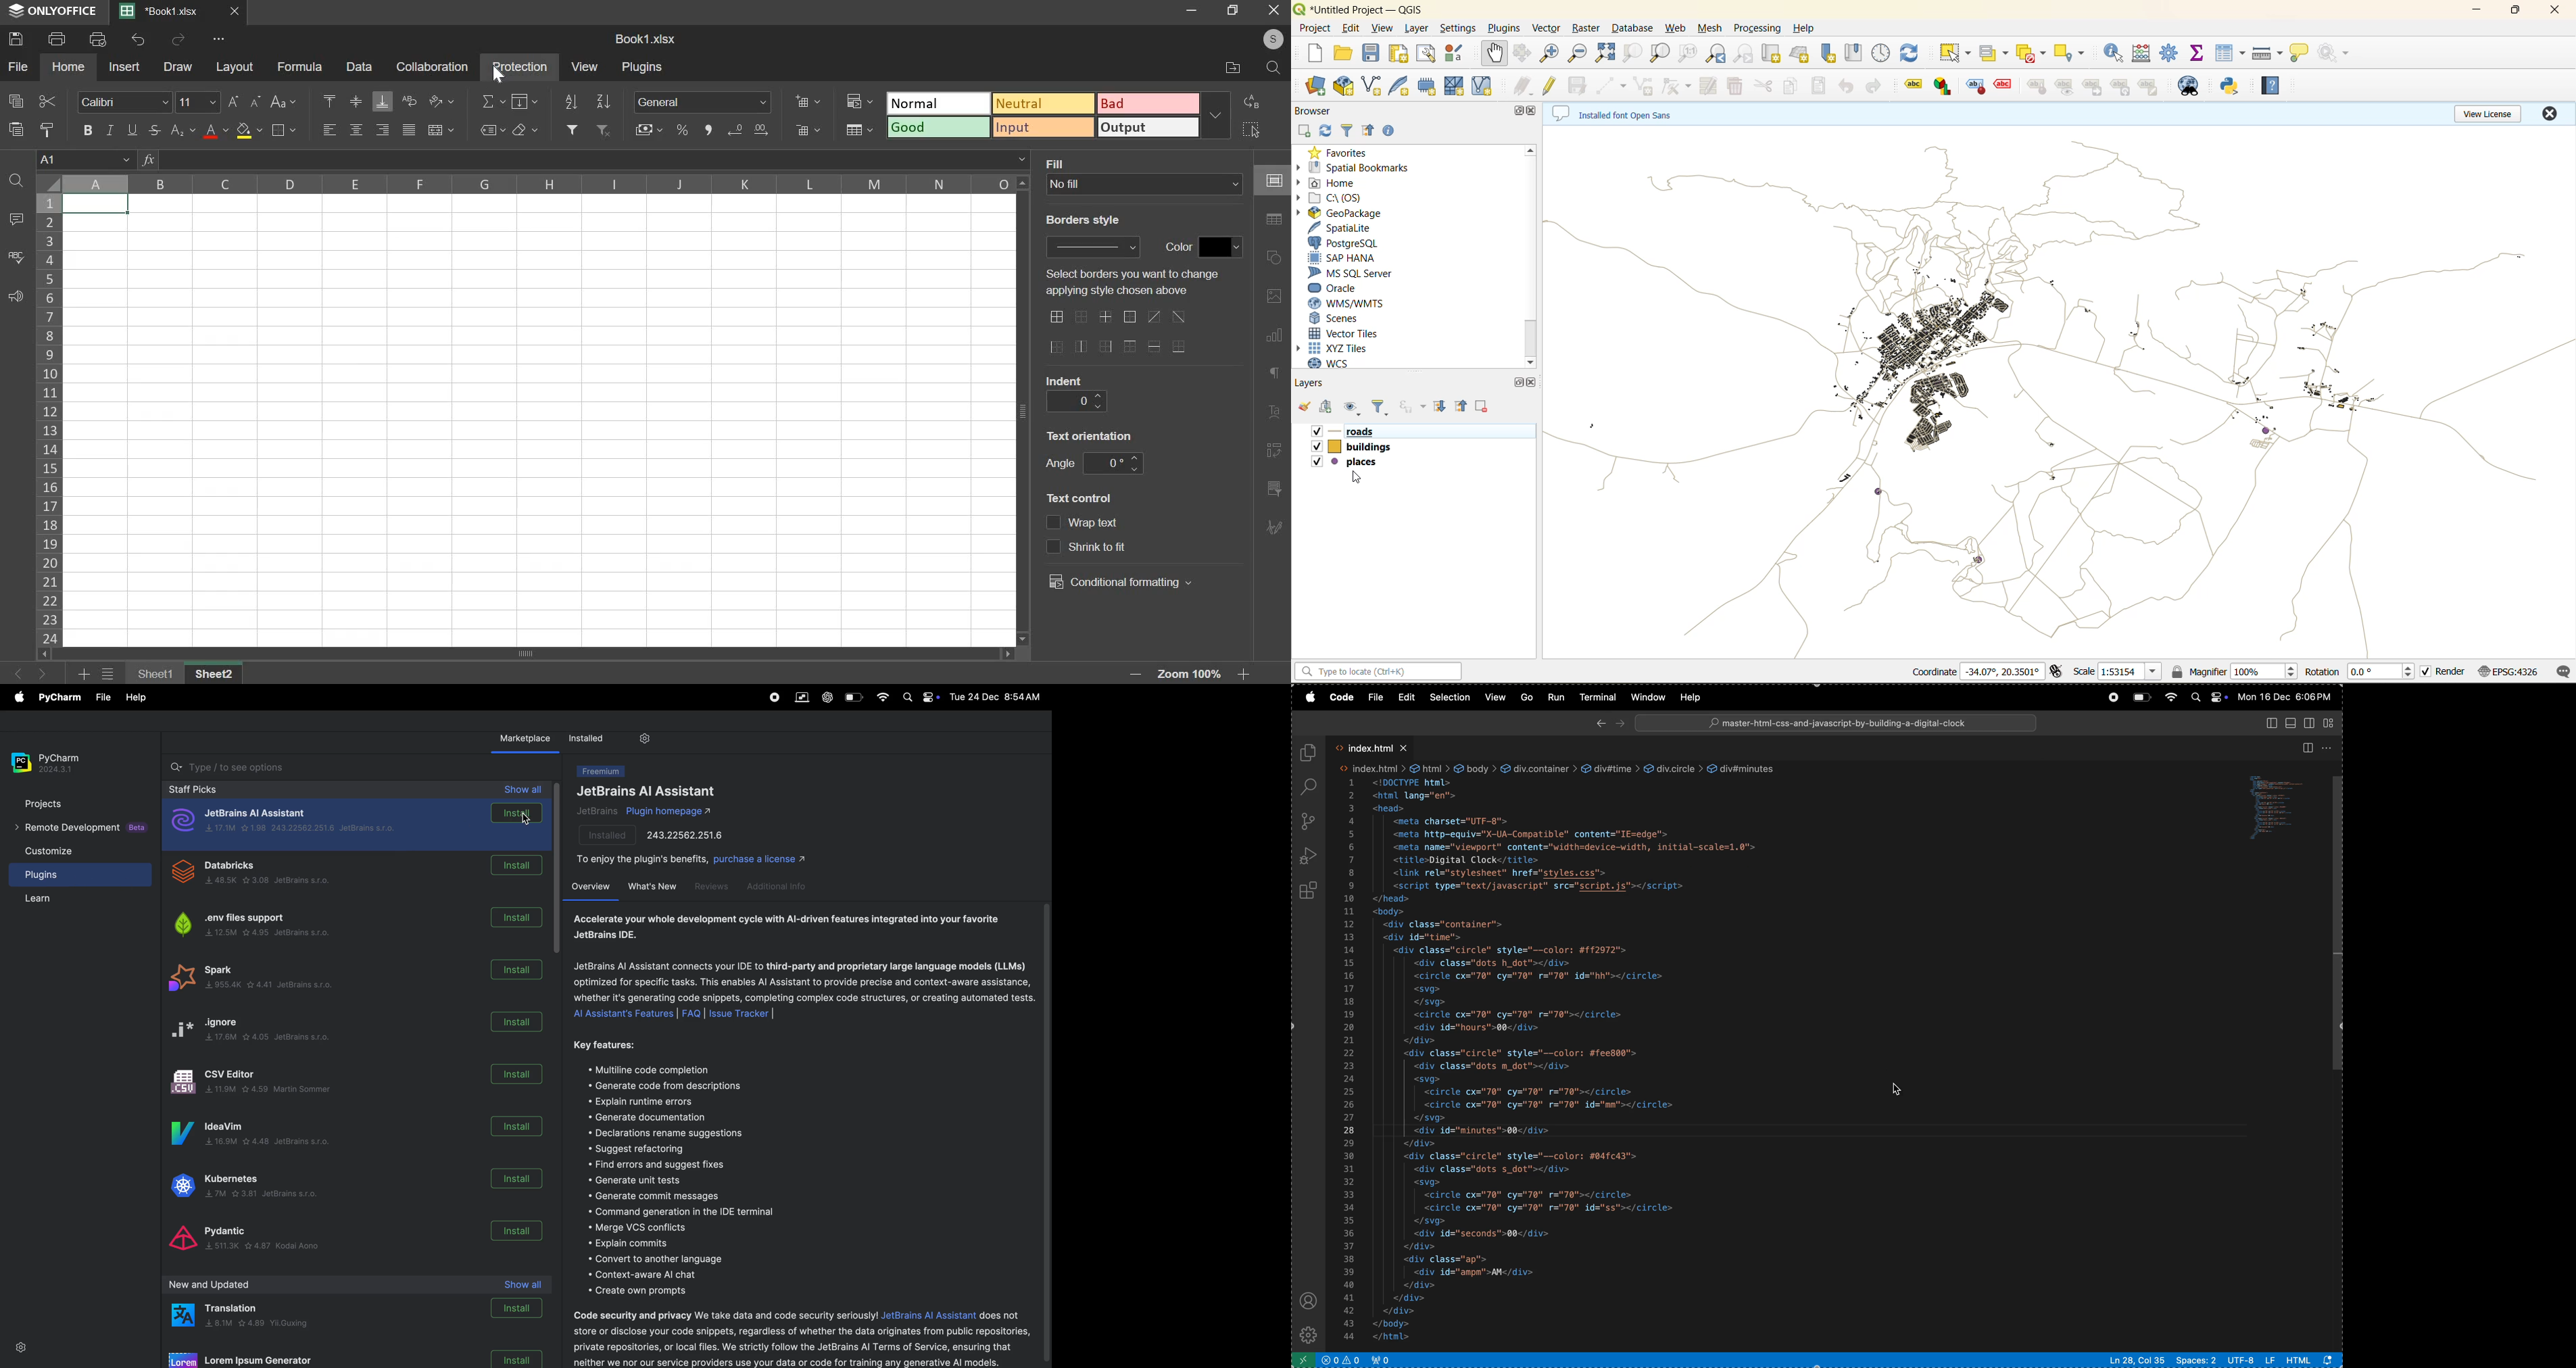 The image size is (2576, 1372). I want to click on features lists, so click(683, 1181).